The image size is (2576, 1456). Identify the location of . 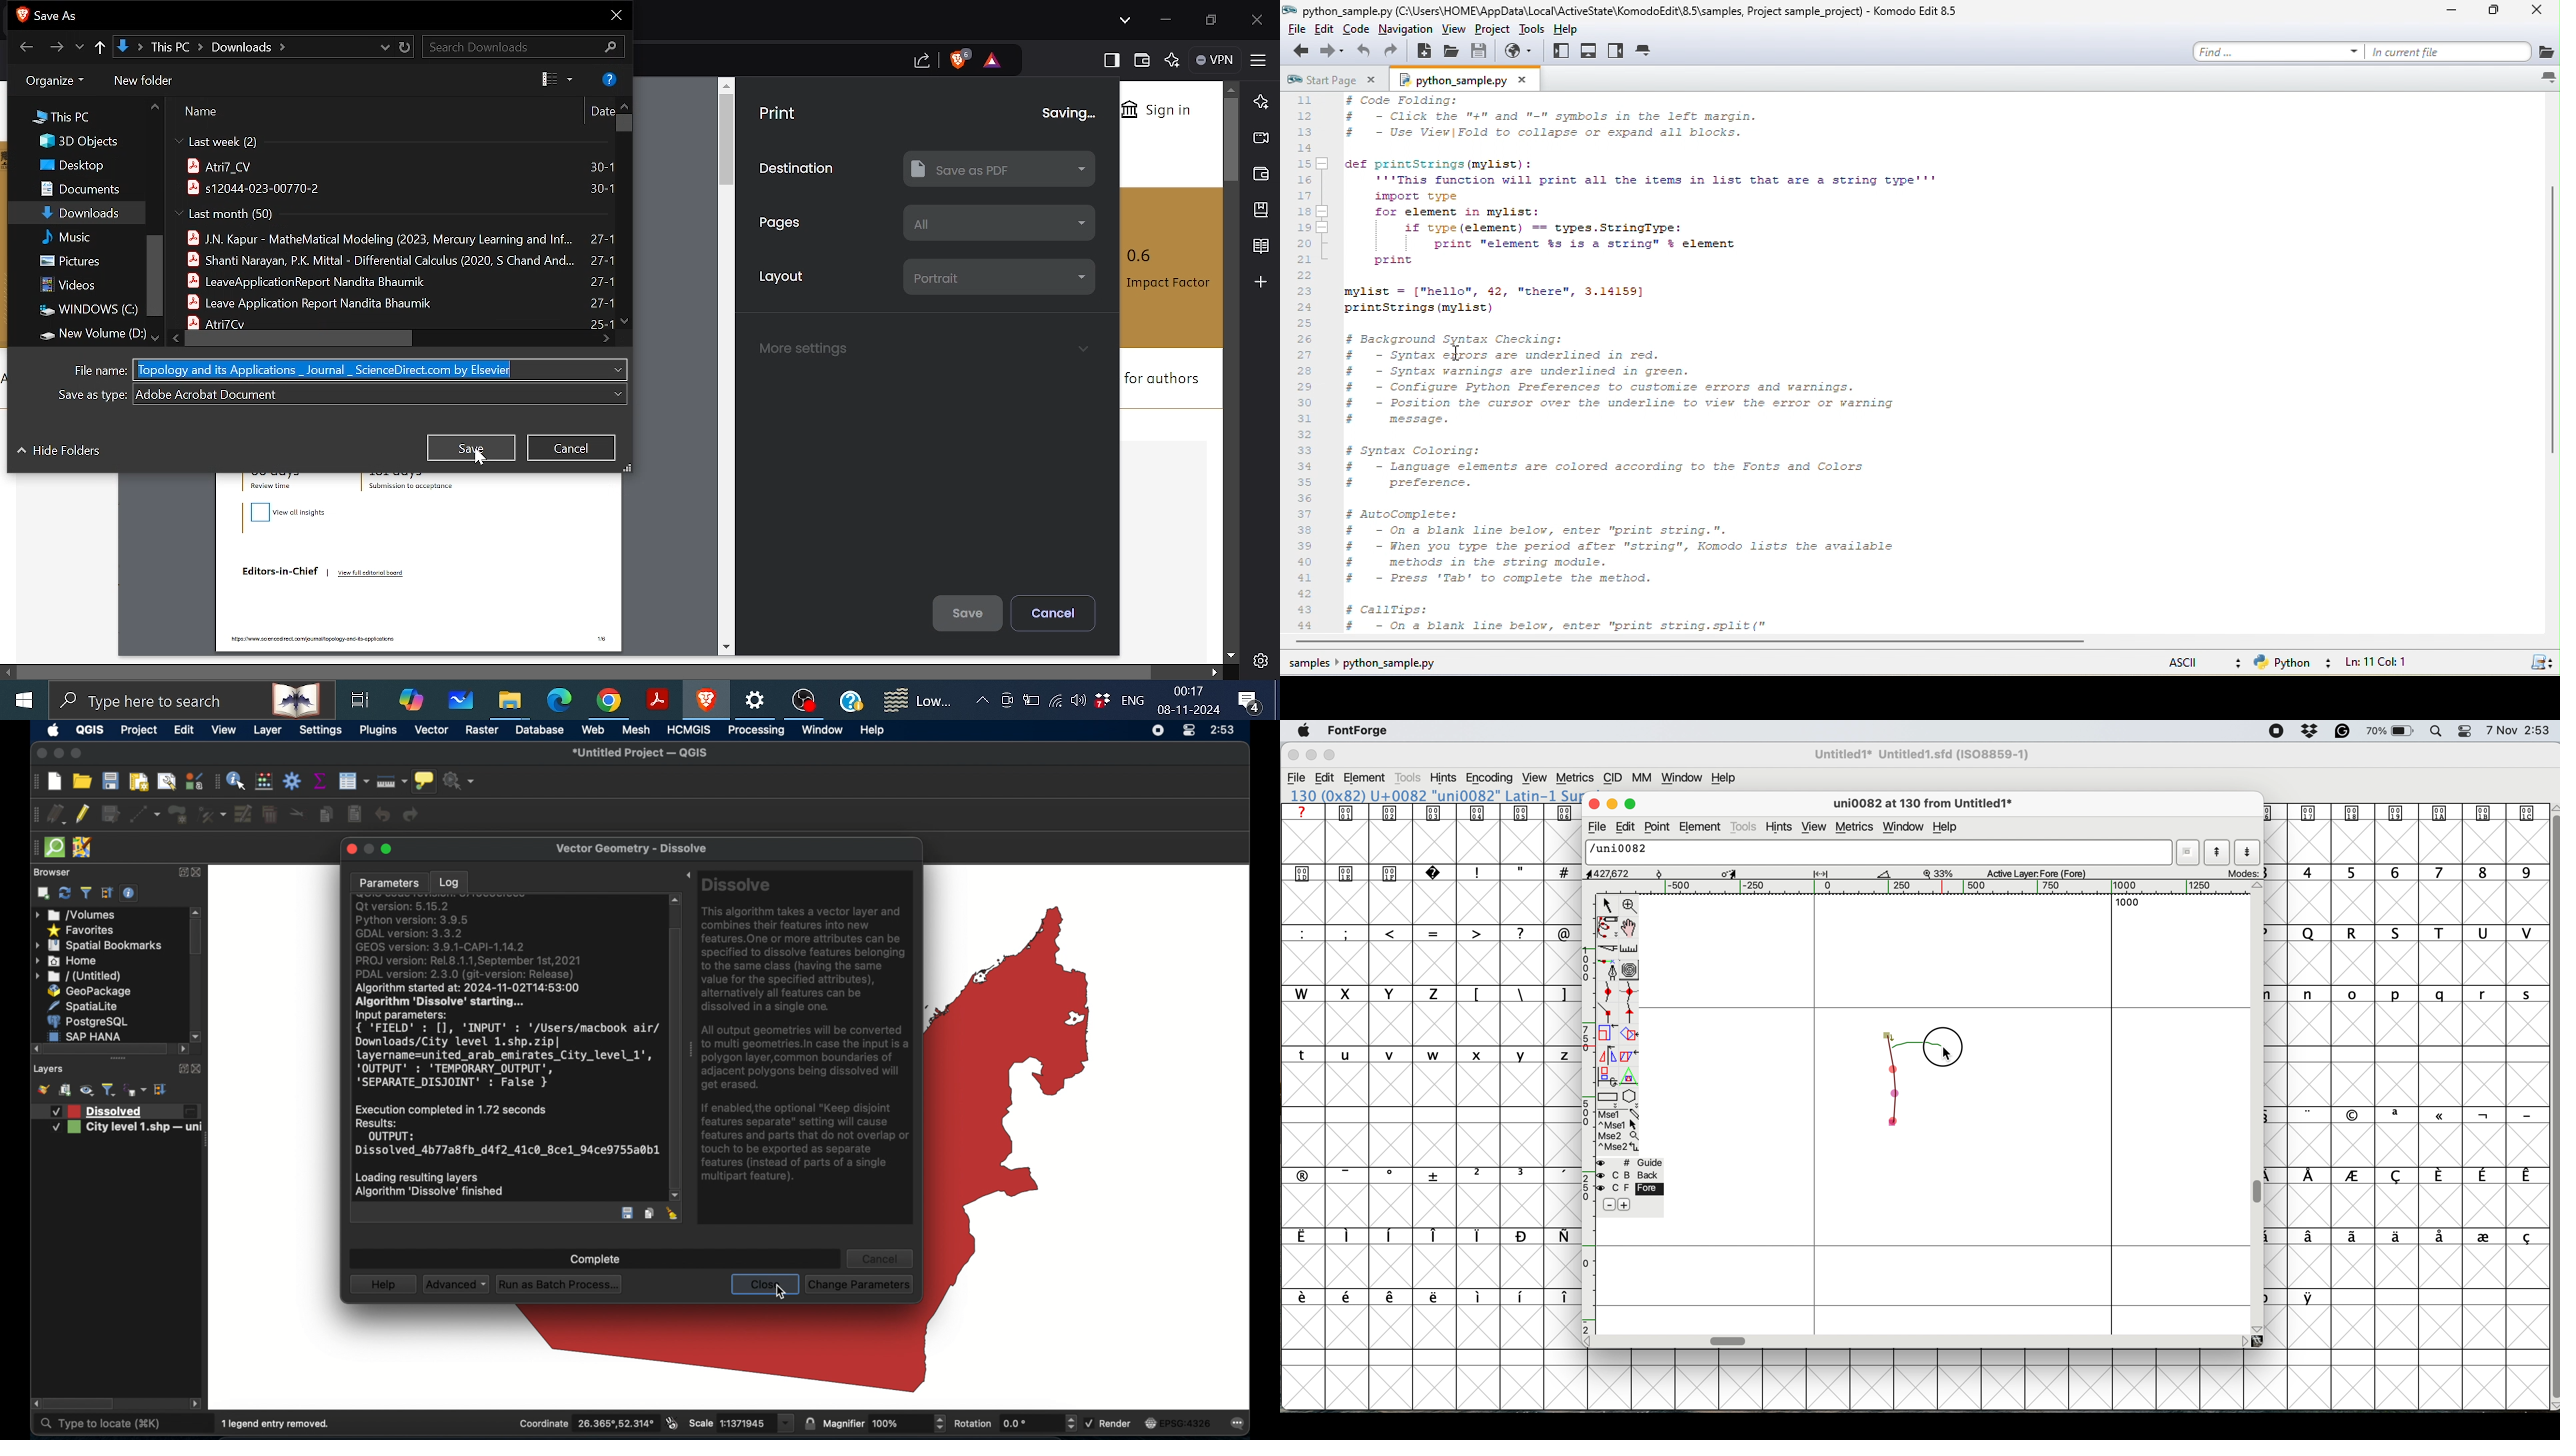
(1331, 742).